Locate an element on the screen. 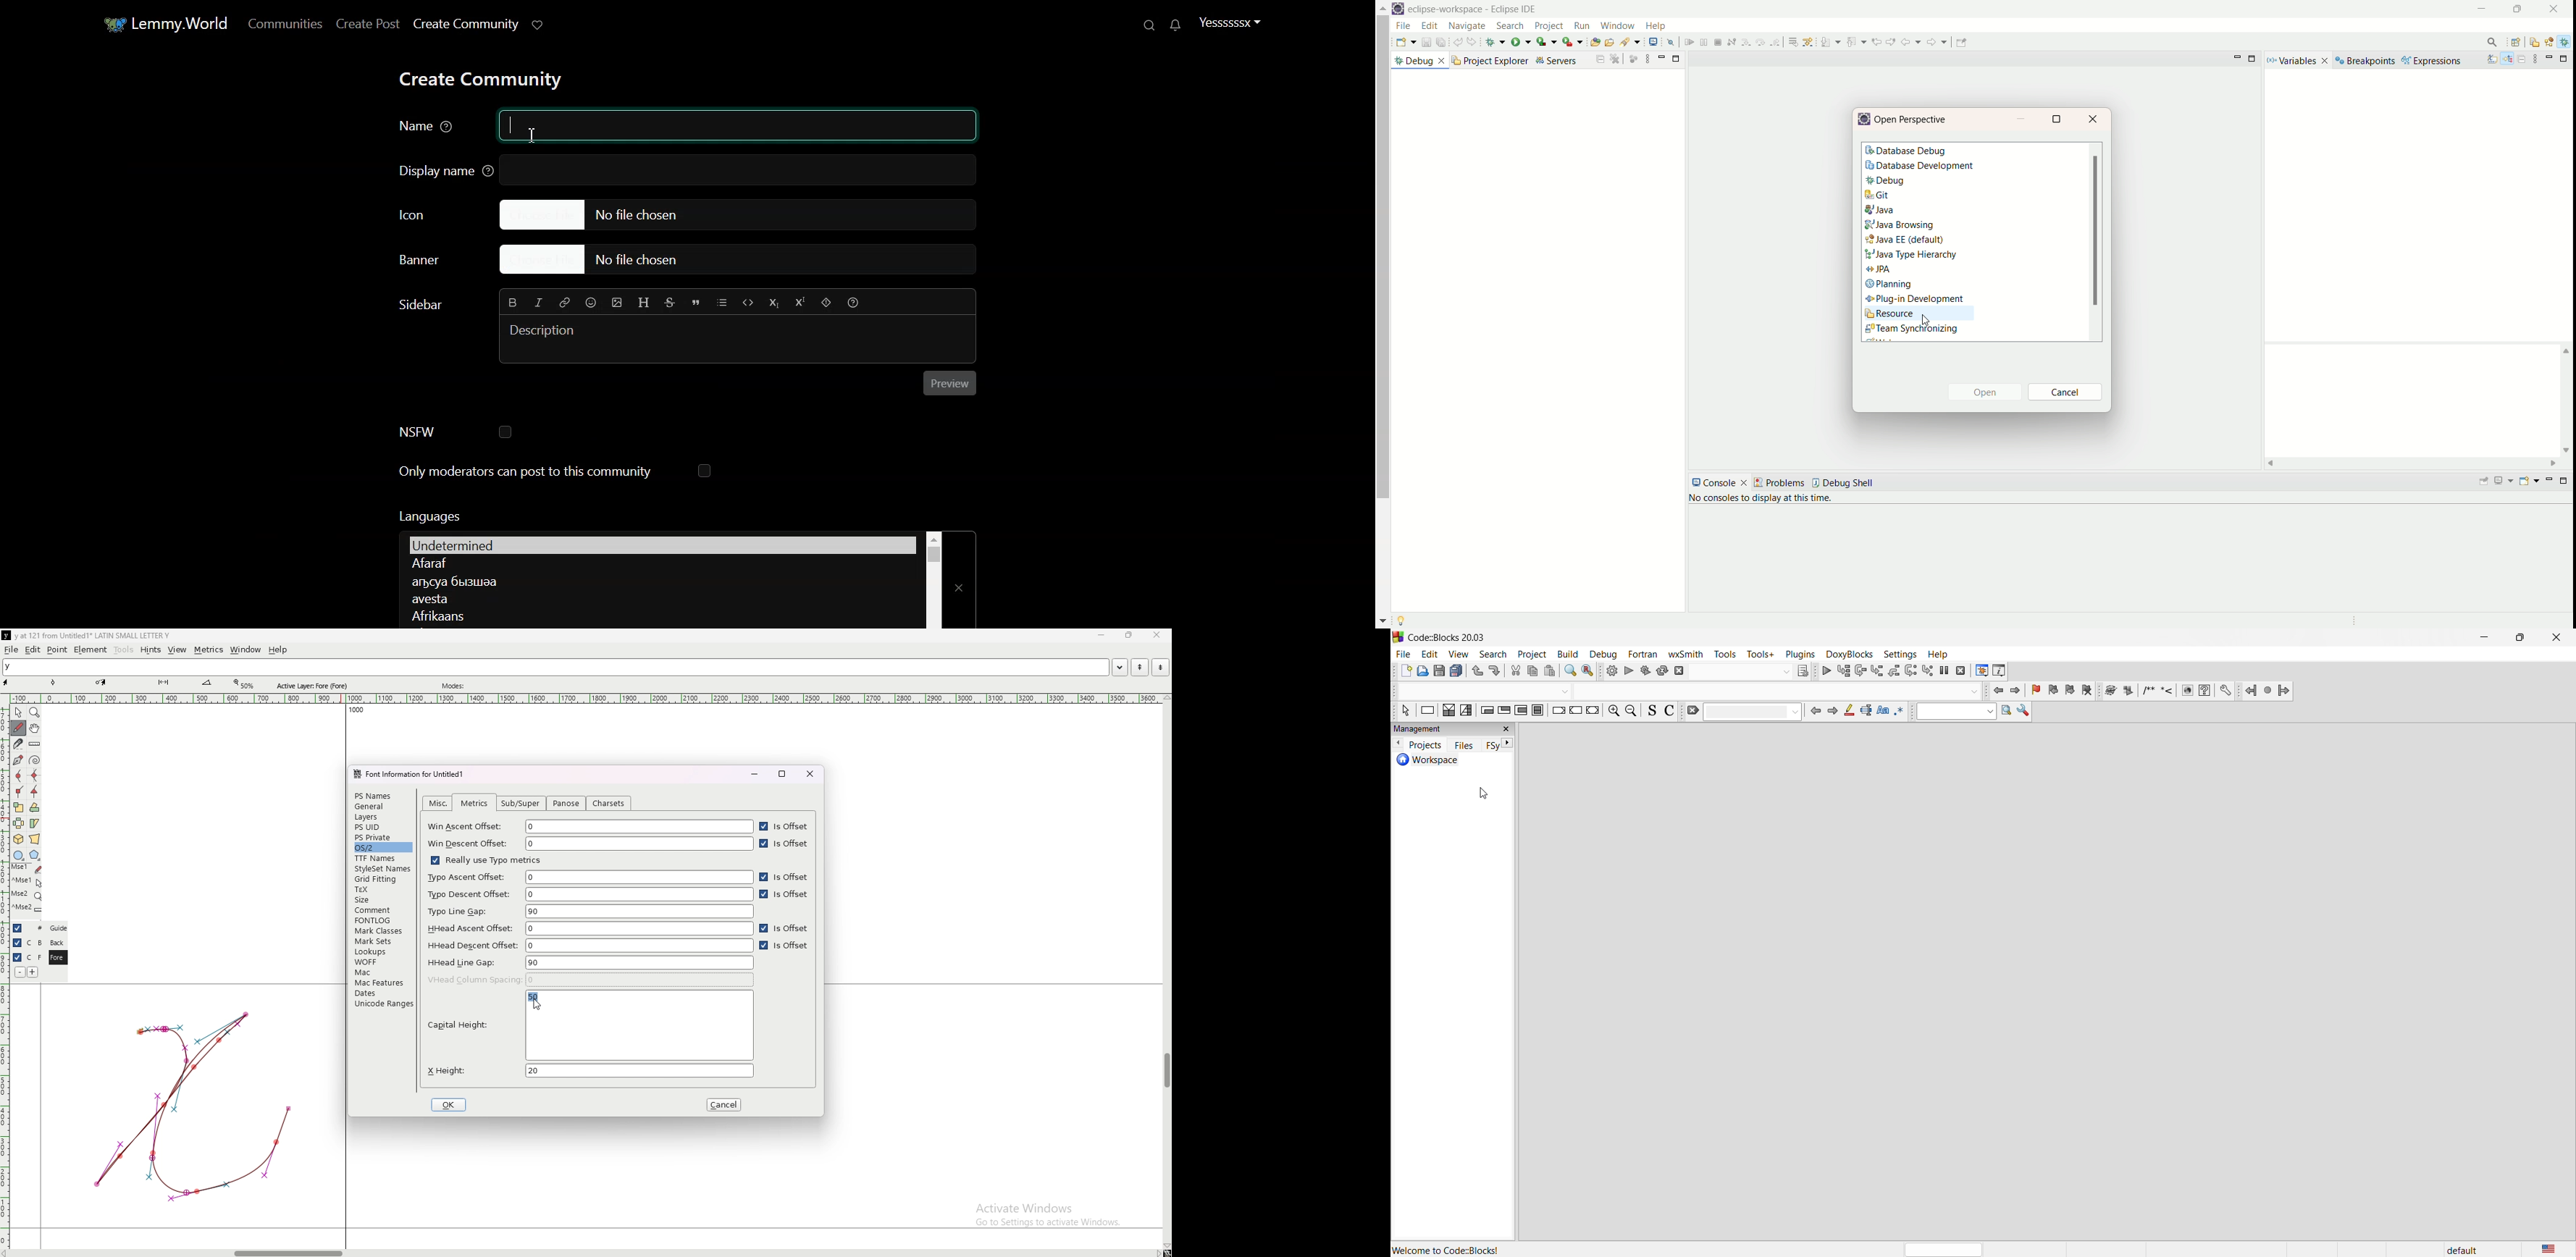 This screenshot has width=2576, height=1260. x height 20 is located at coordinates (588, 1070).